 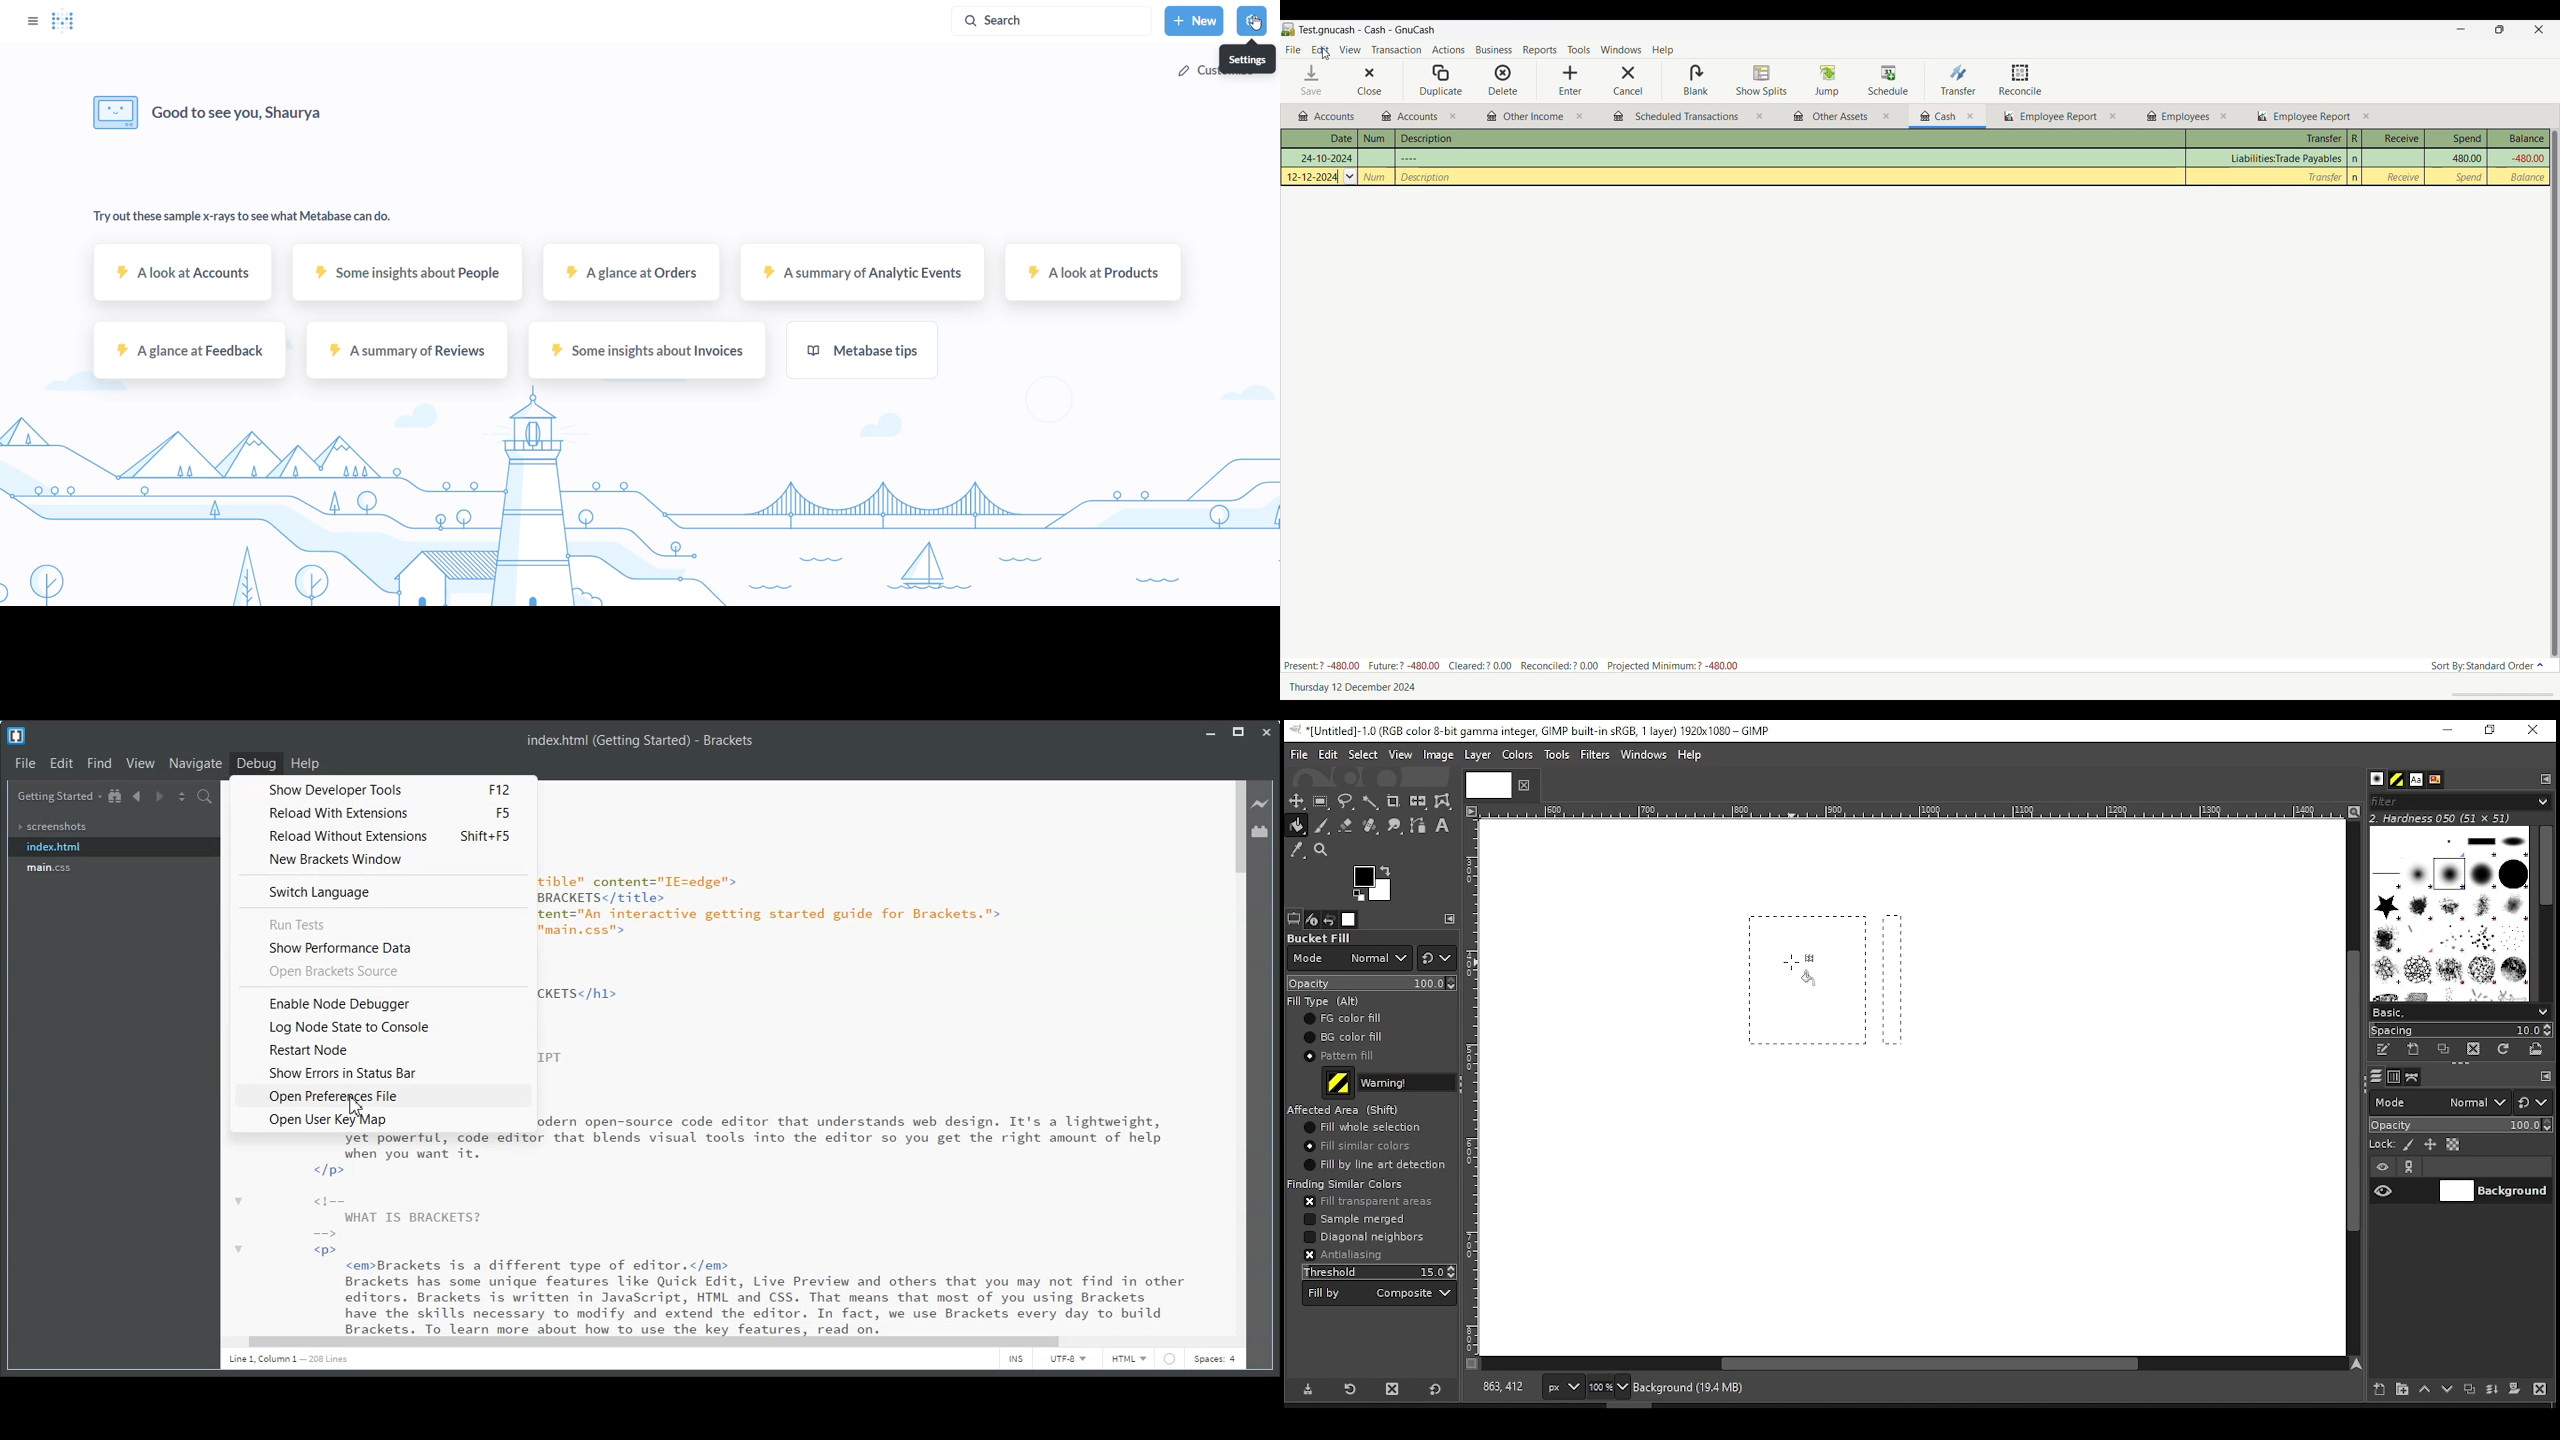 I want to click on 2. hardness 050 (51x51), so click(x=2446, y=818).